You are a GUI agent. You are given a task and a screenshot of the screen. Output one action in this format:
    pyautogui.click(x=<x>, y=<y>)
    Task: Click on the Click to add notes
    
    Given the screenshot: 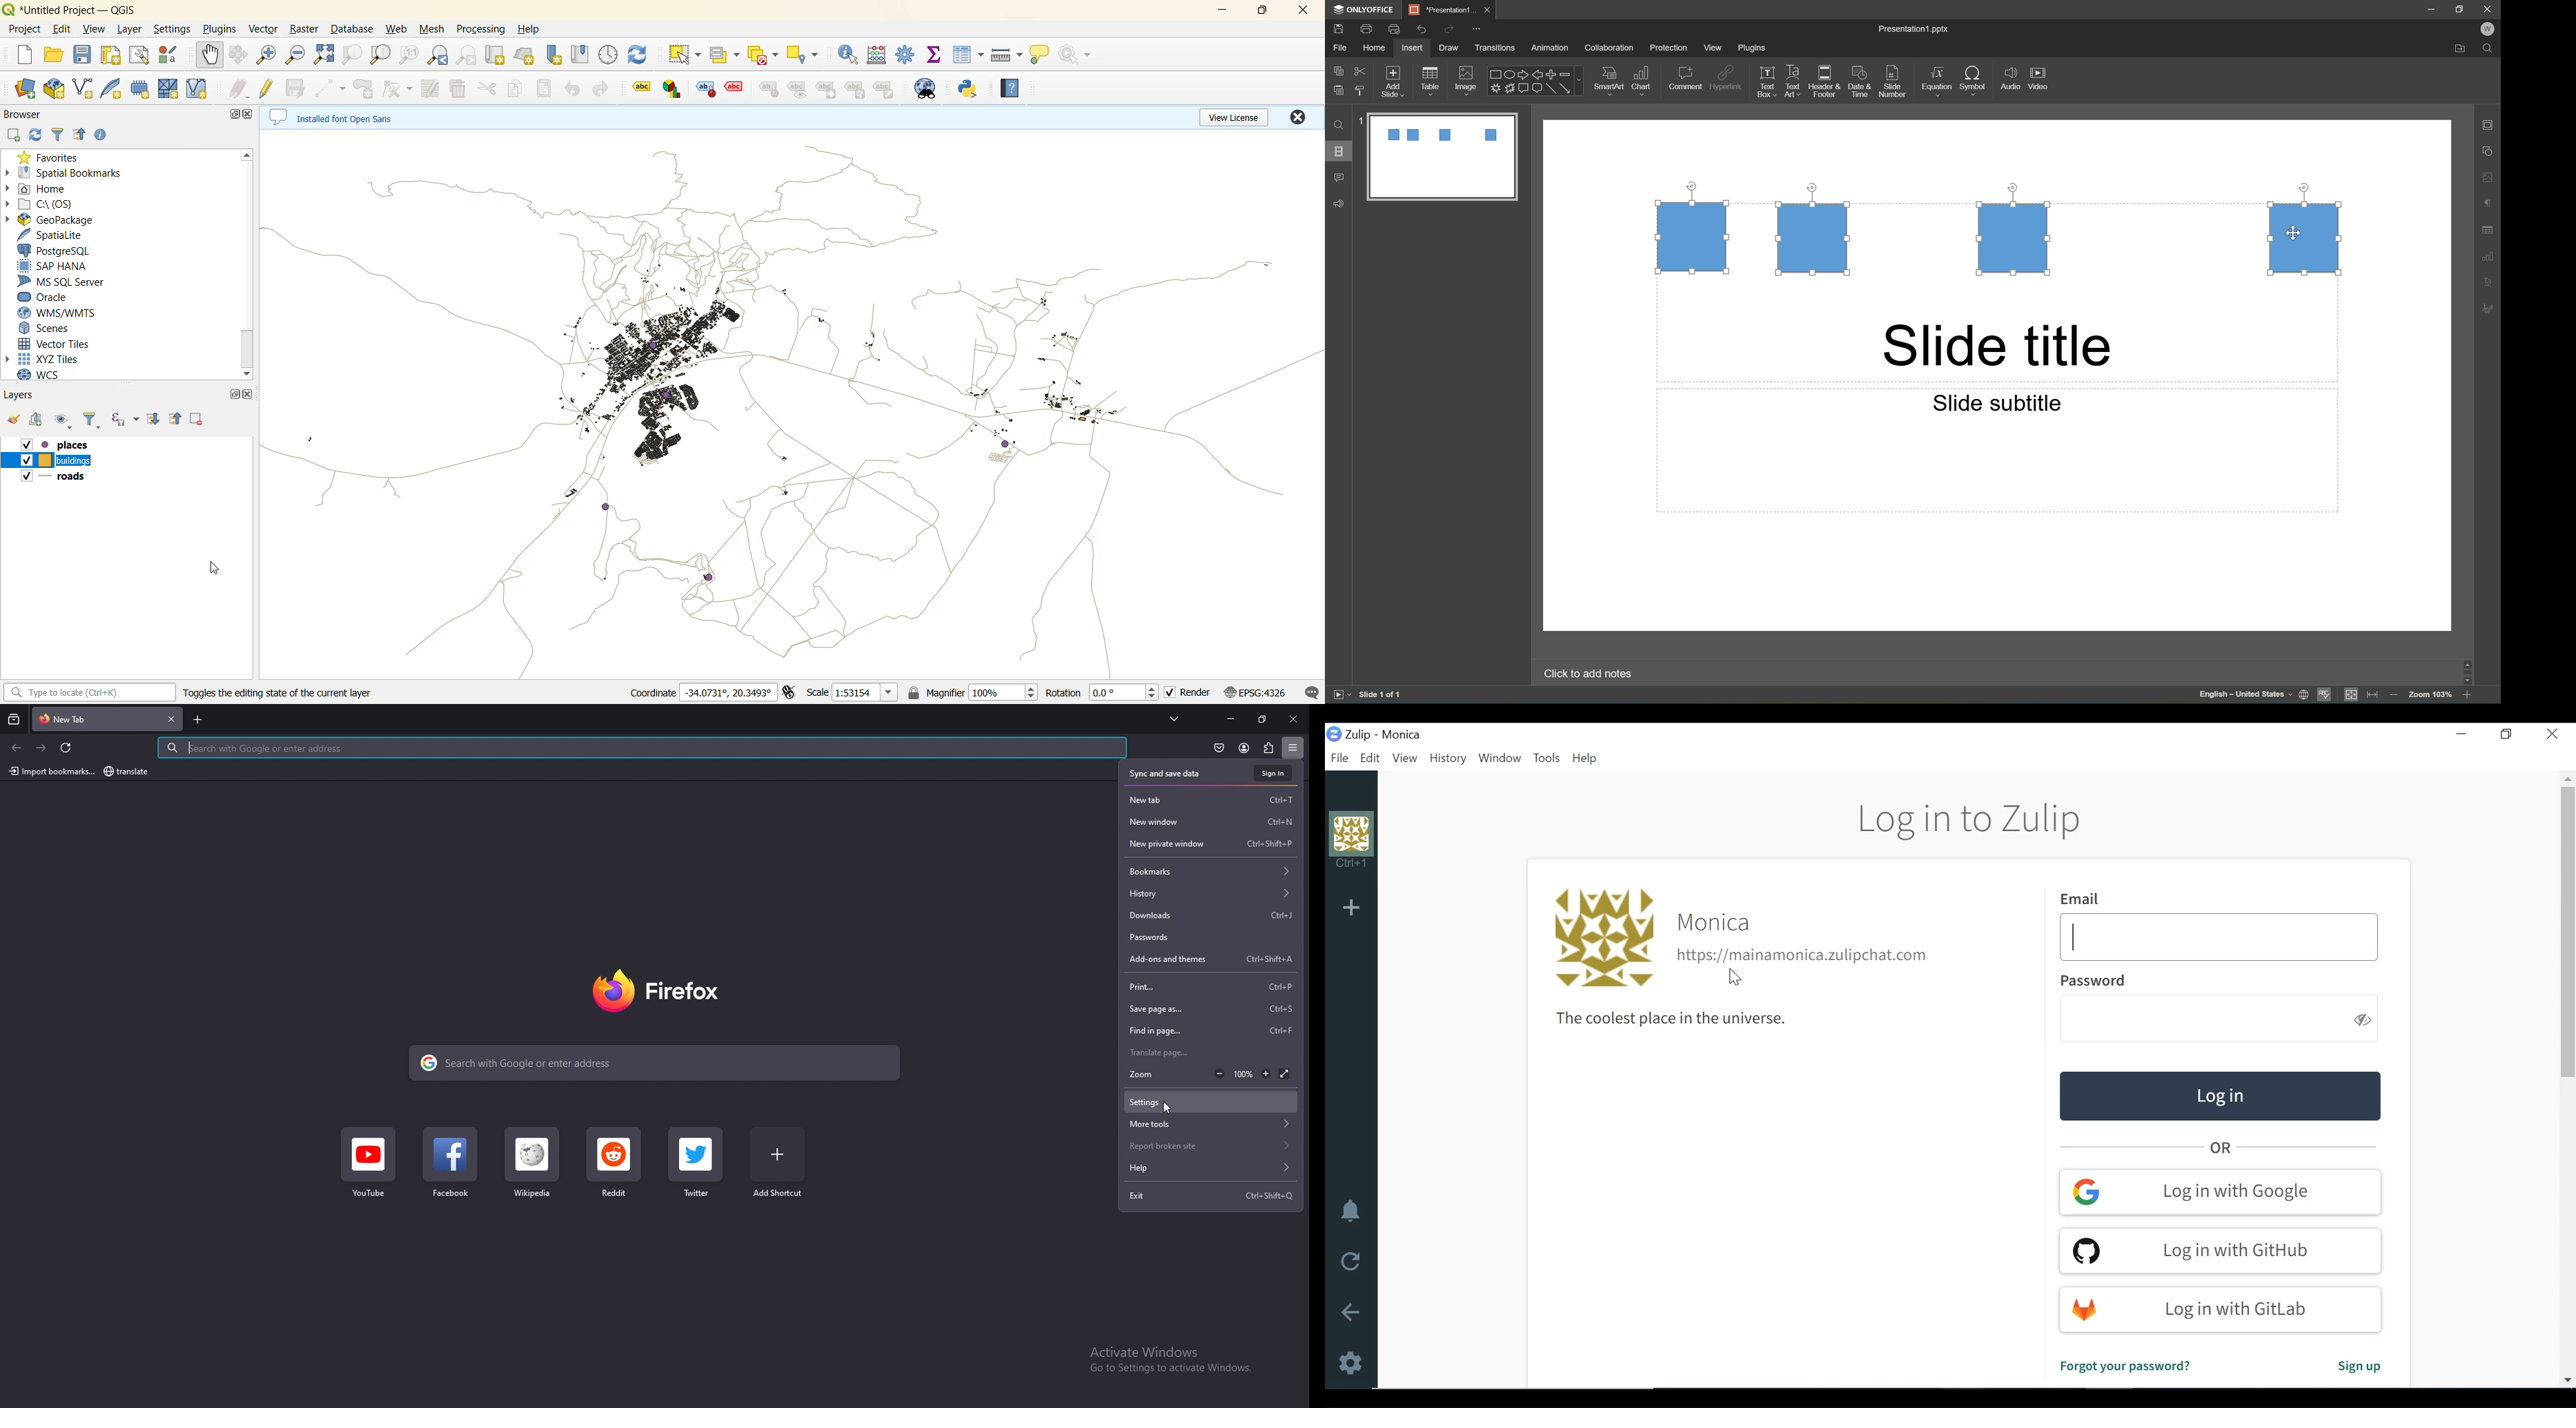 What is the action you would take?
    pyautogui.click(x=1591, y=674)
    